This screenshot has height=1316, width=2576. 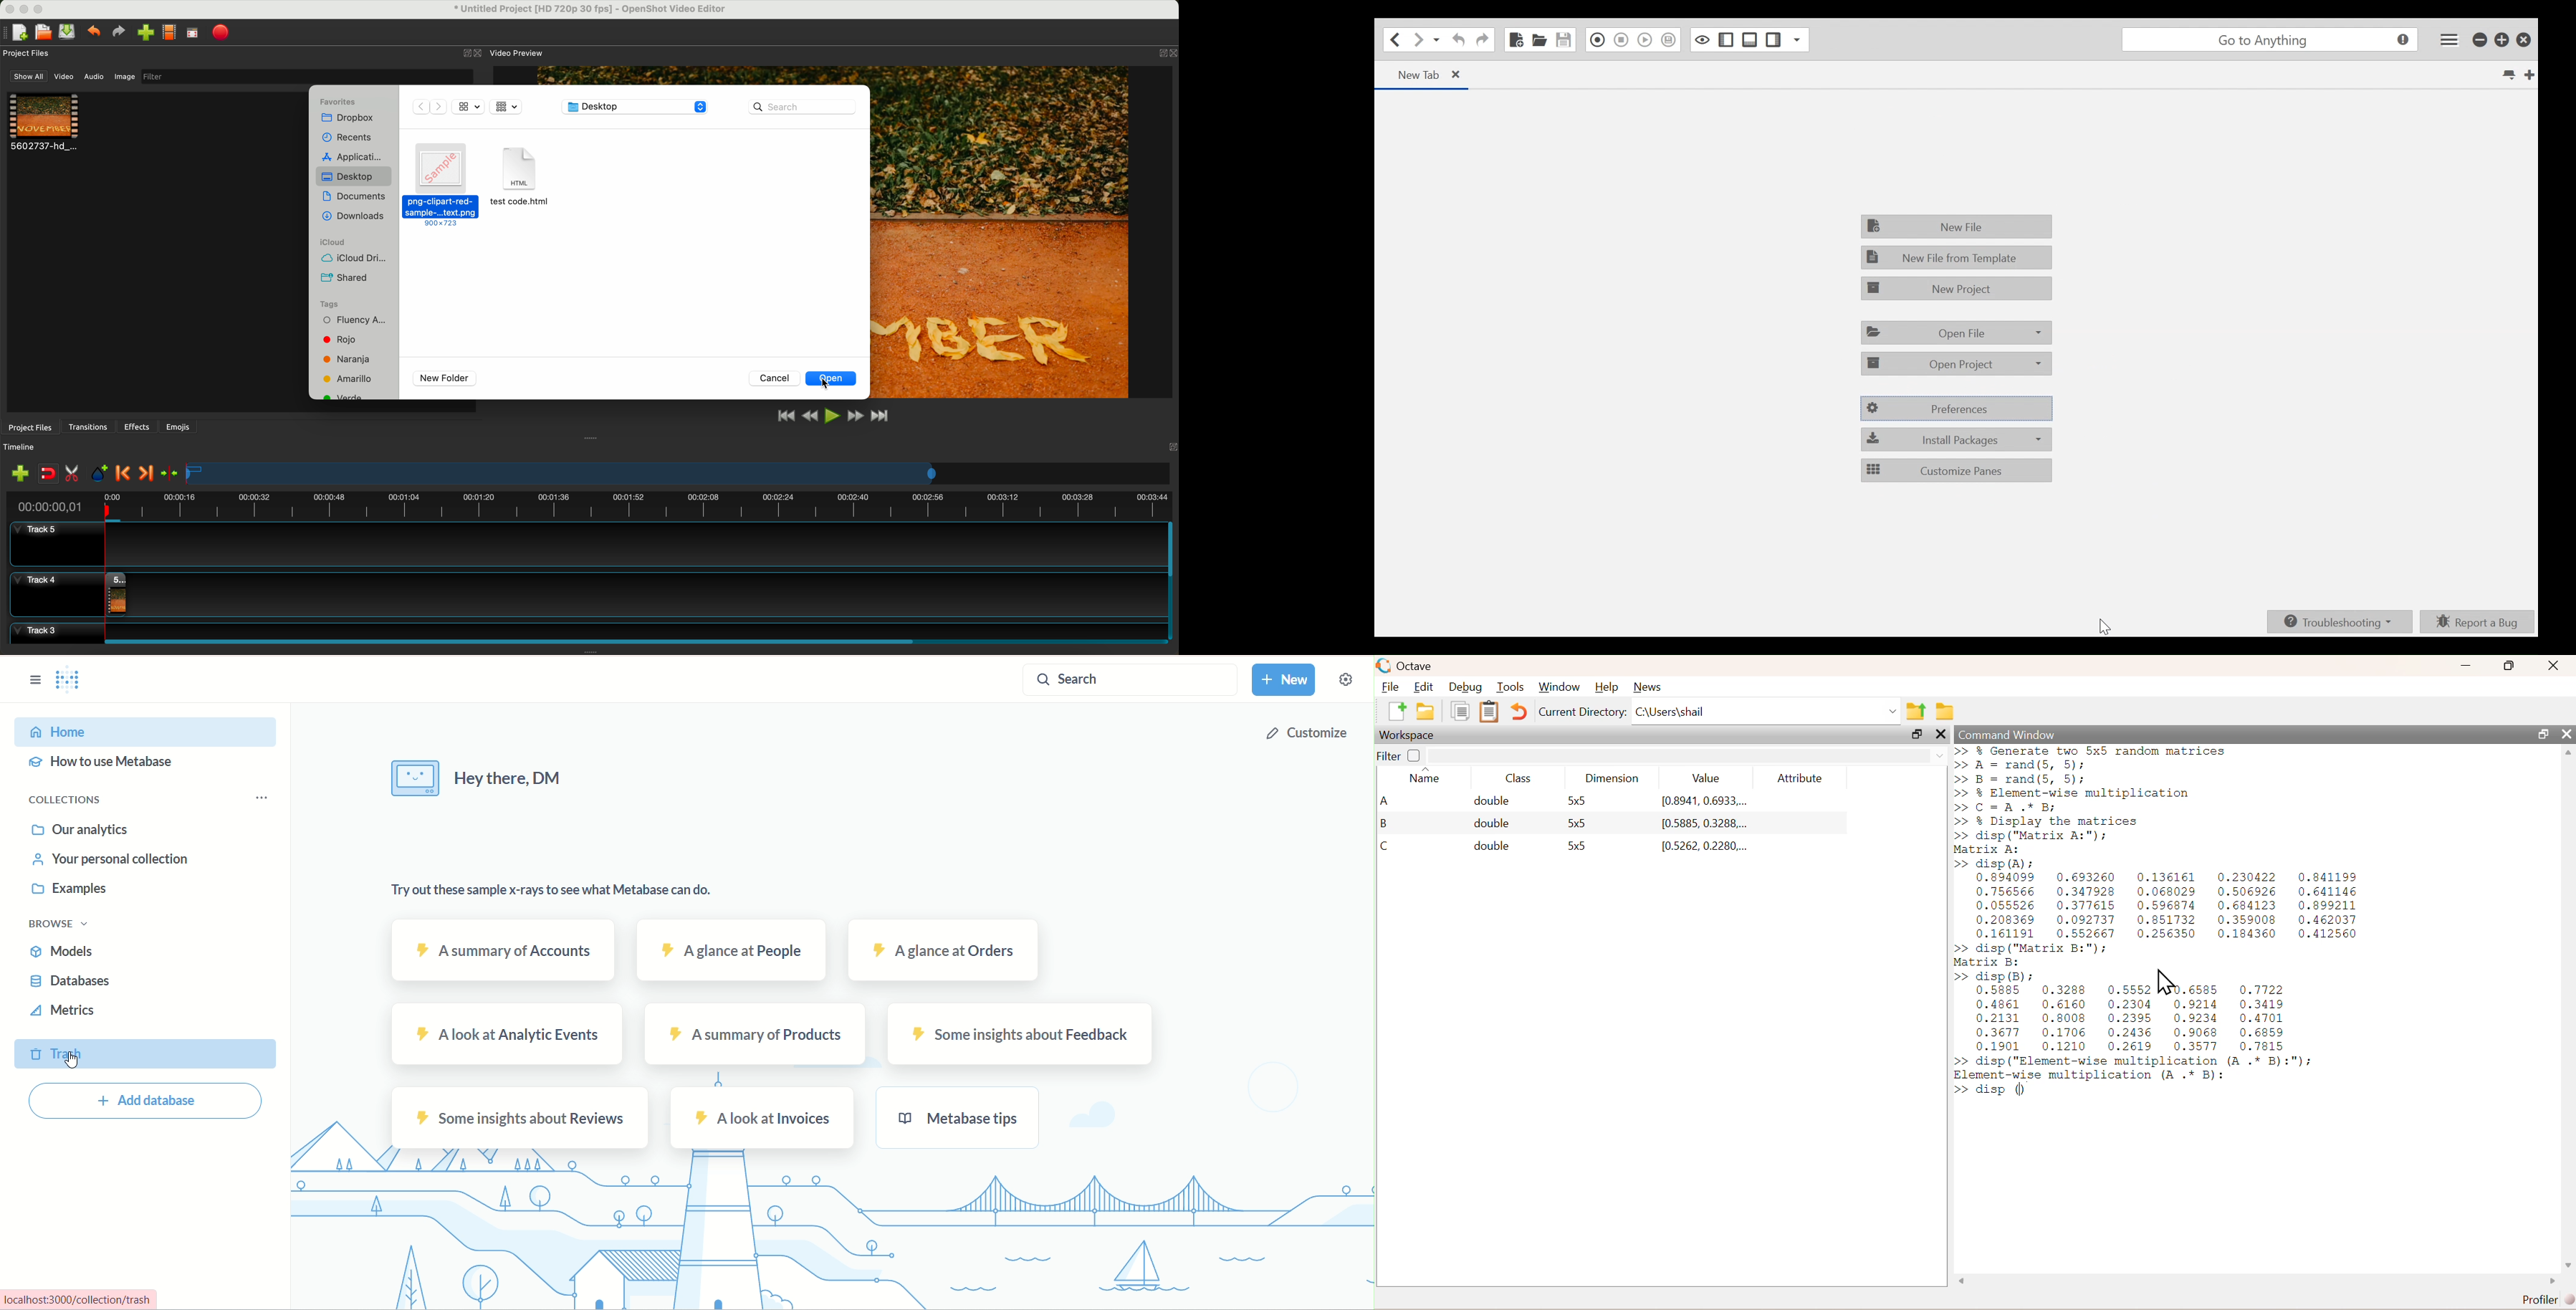 What do you see at coordinates (105, 859) in the screenshot?
I see `your personal collection` at bounding box center [105, 859].